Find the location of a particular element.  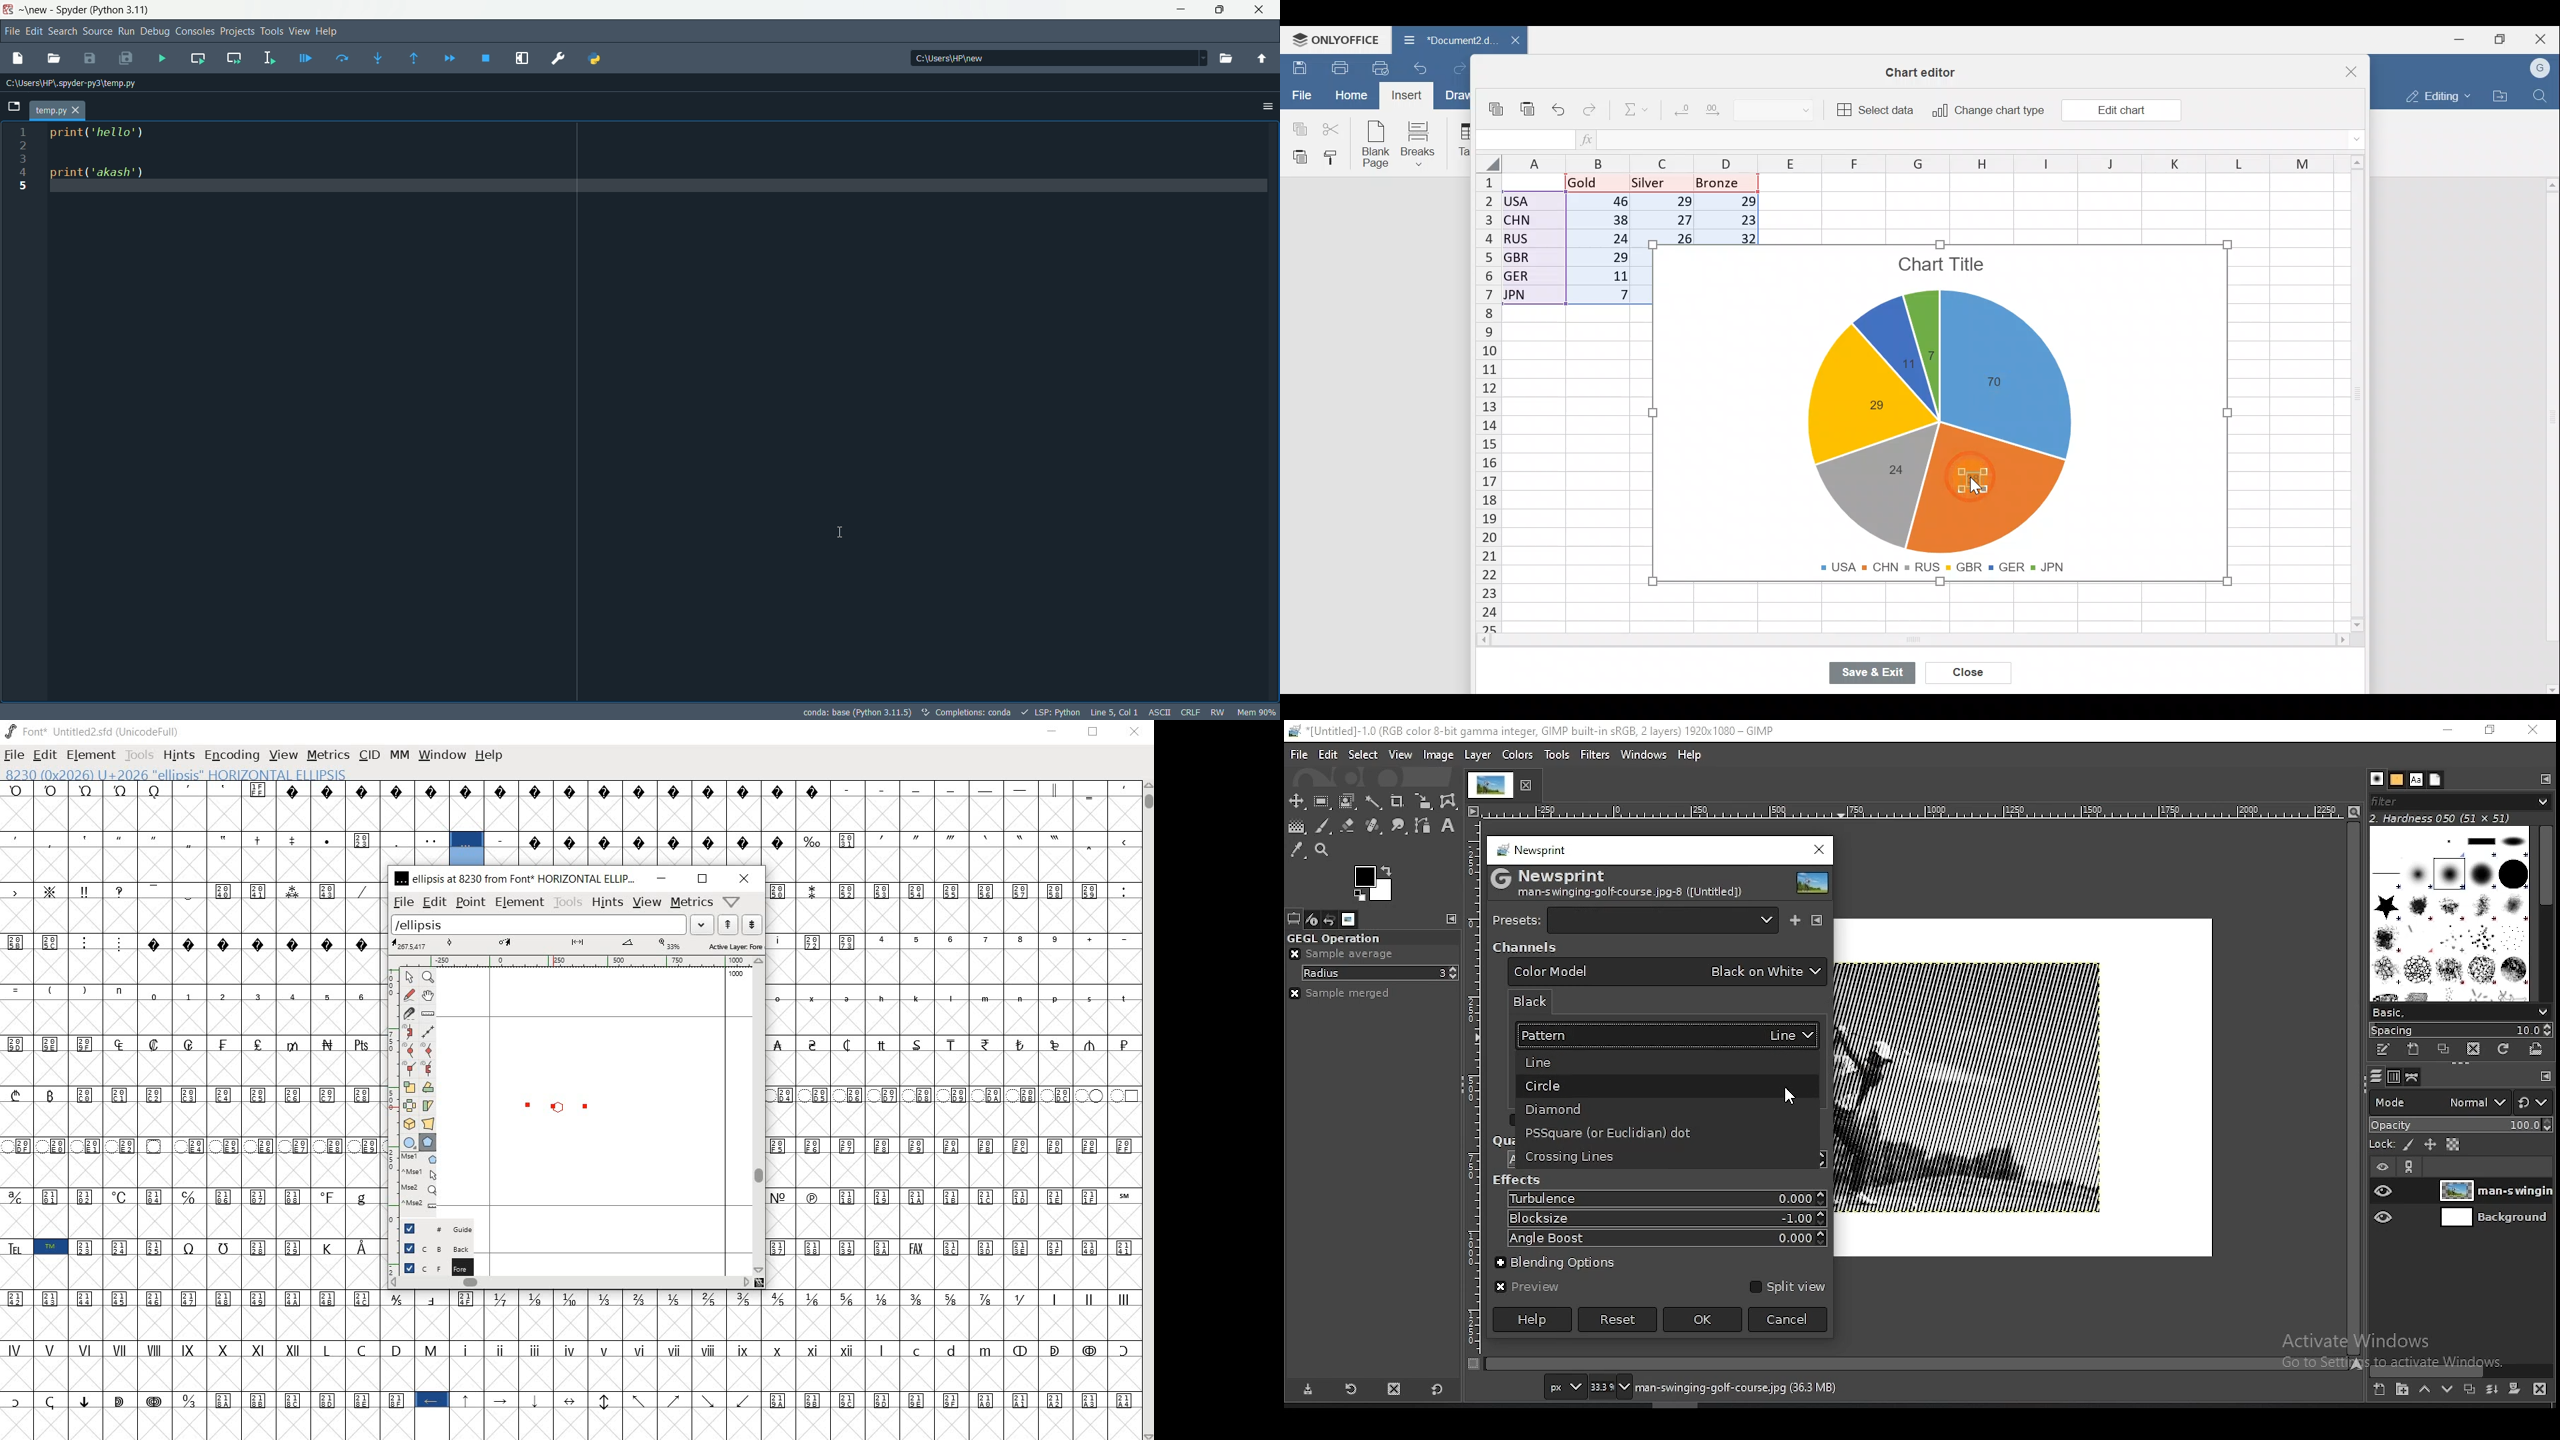

debug file is located at coordinates (306, 58).